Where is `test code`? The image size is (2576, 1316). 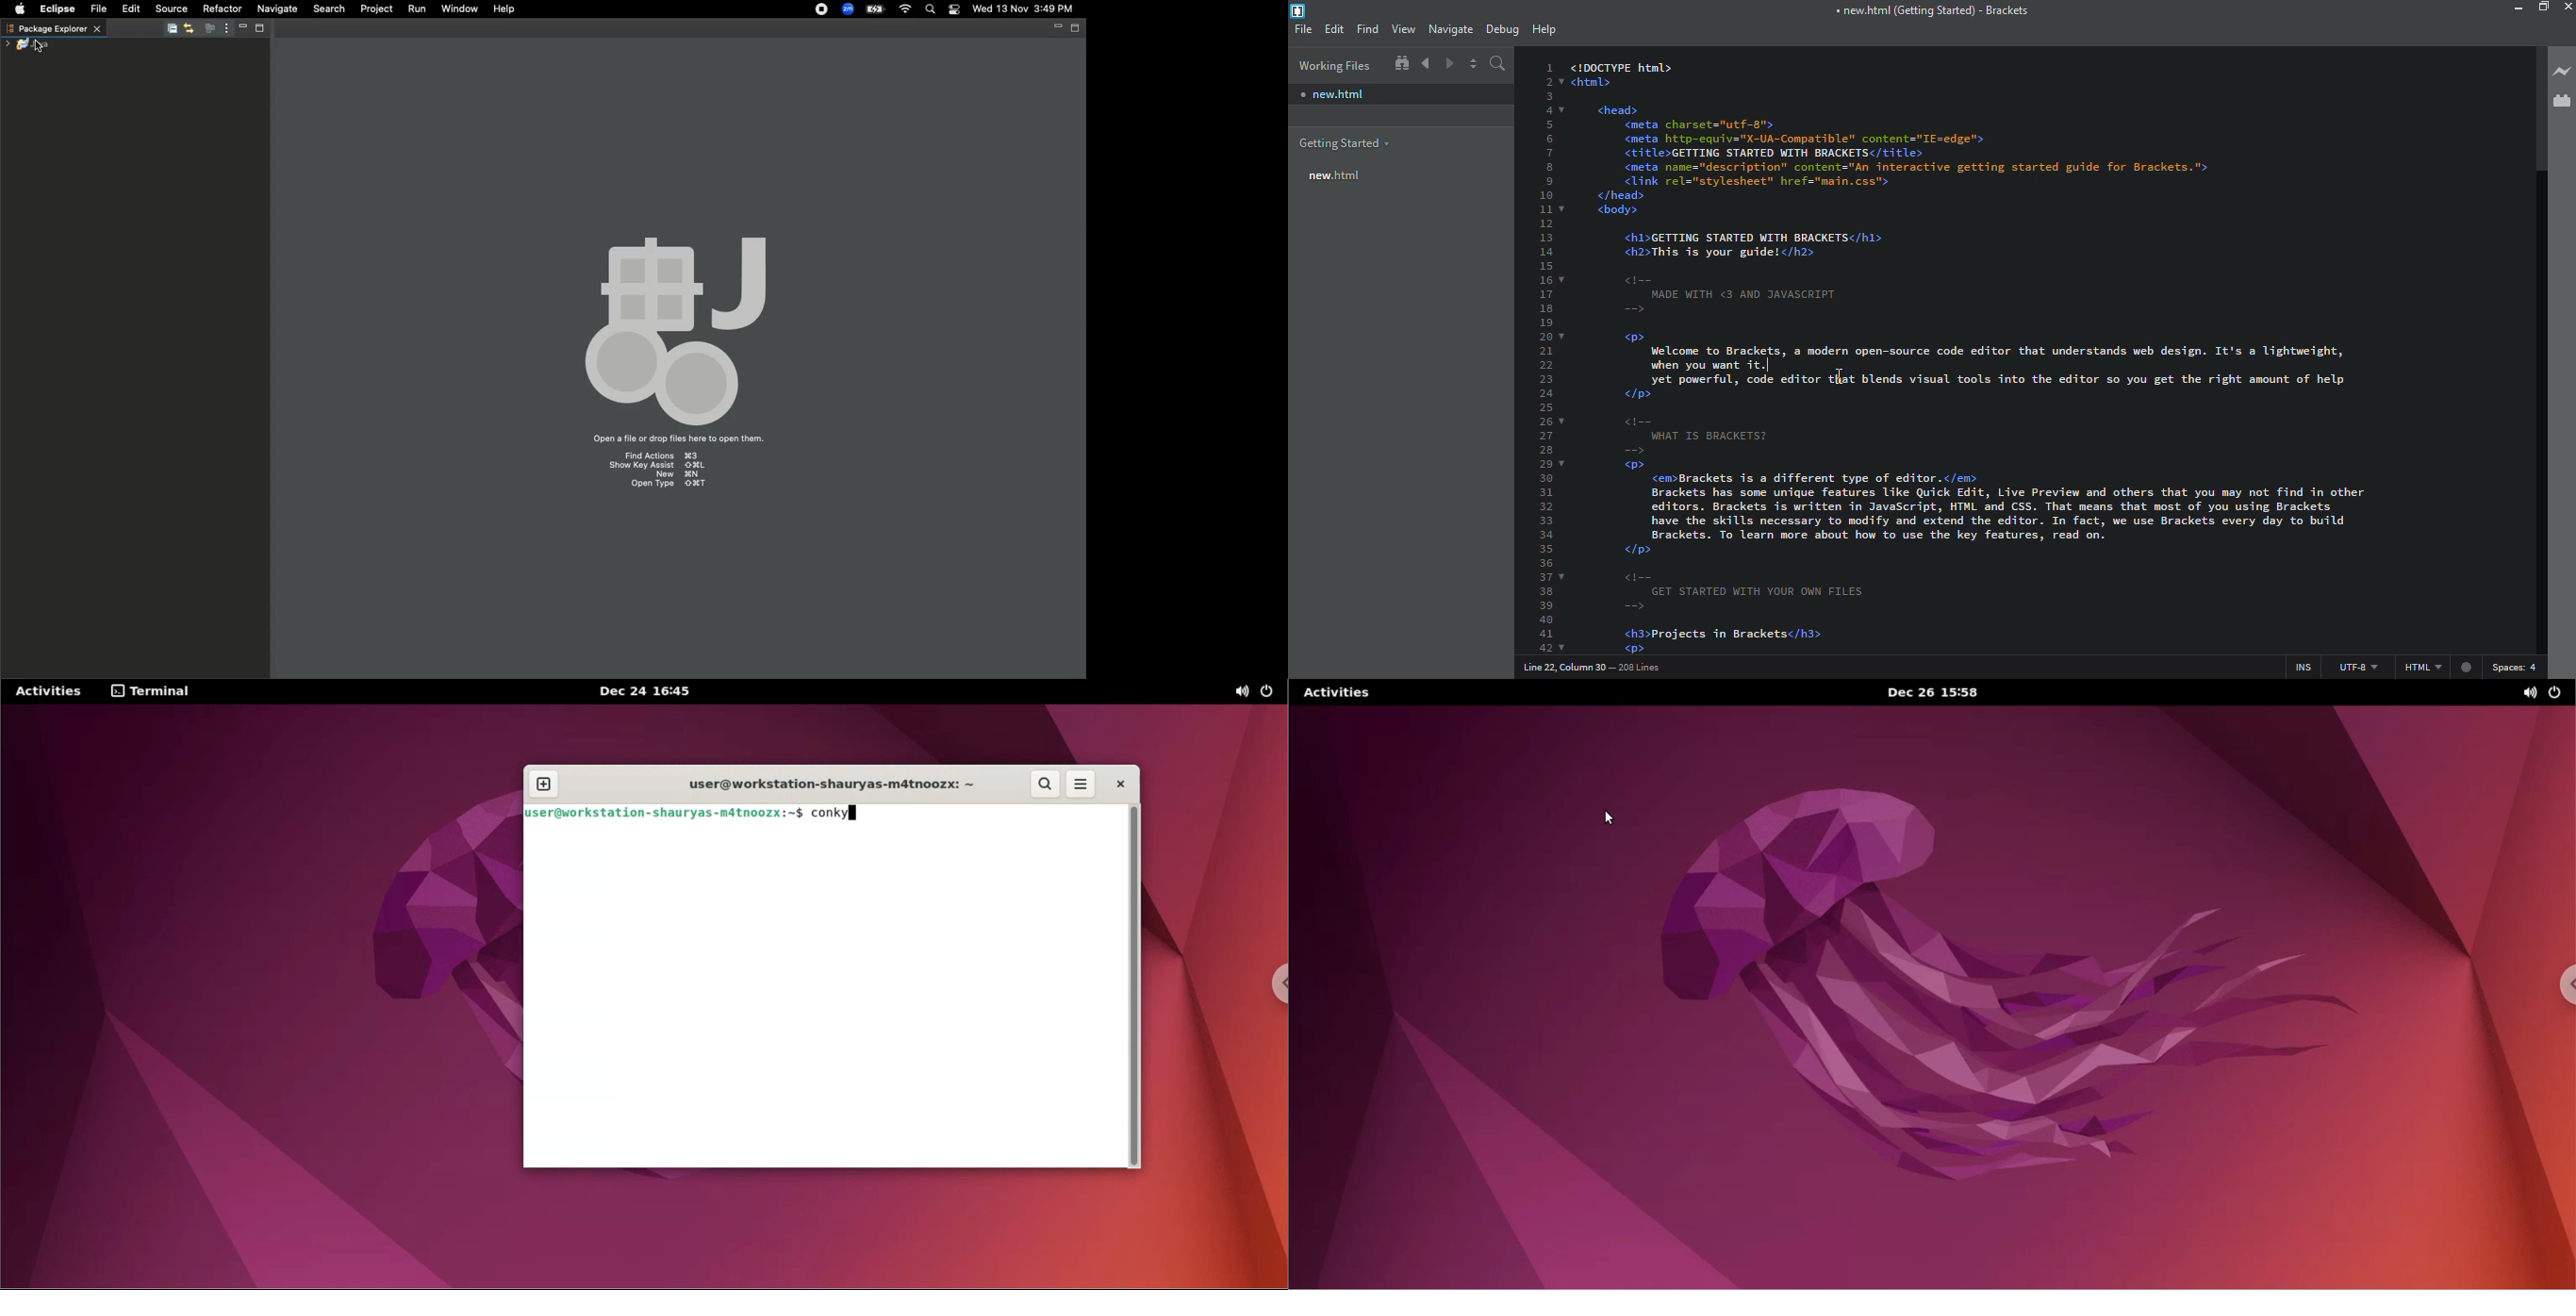
test code is located at coordinates (1995, 366).